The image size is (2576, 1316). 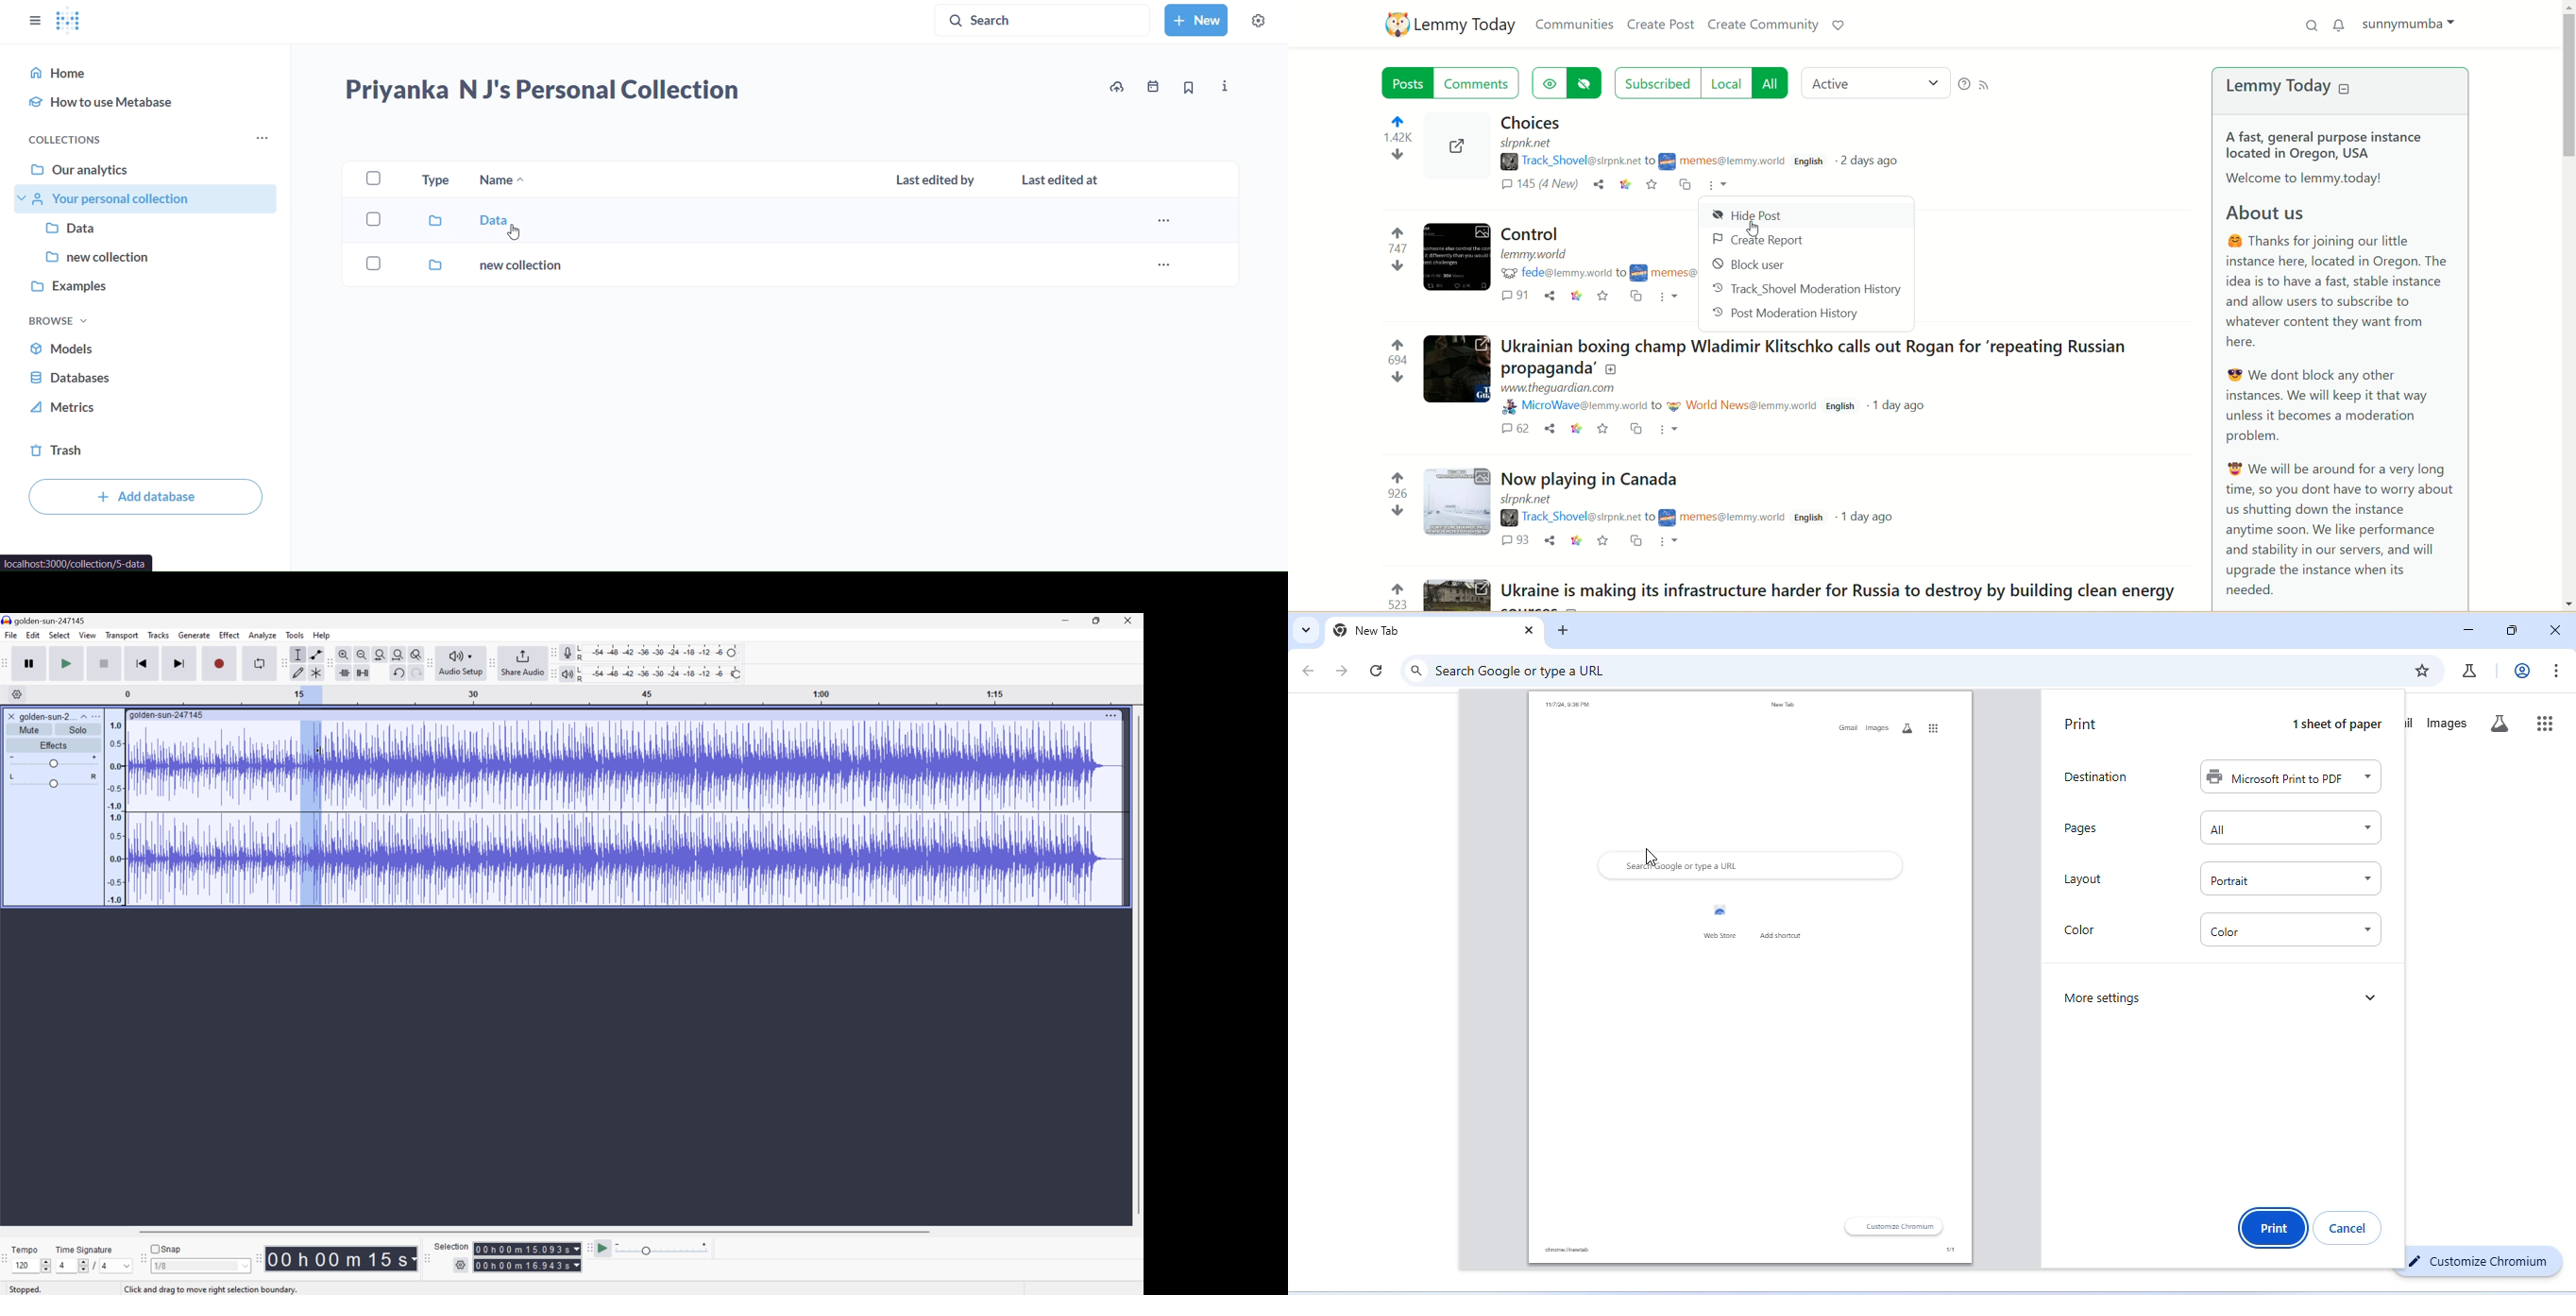 What do you see at coordinates (493, 662) in the screenshot?
I see `Audacity Share audio toolbar` at bounding box center [493, 662].